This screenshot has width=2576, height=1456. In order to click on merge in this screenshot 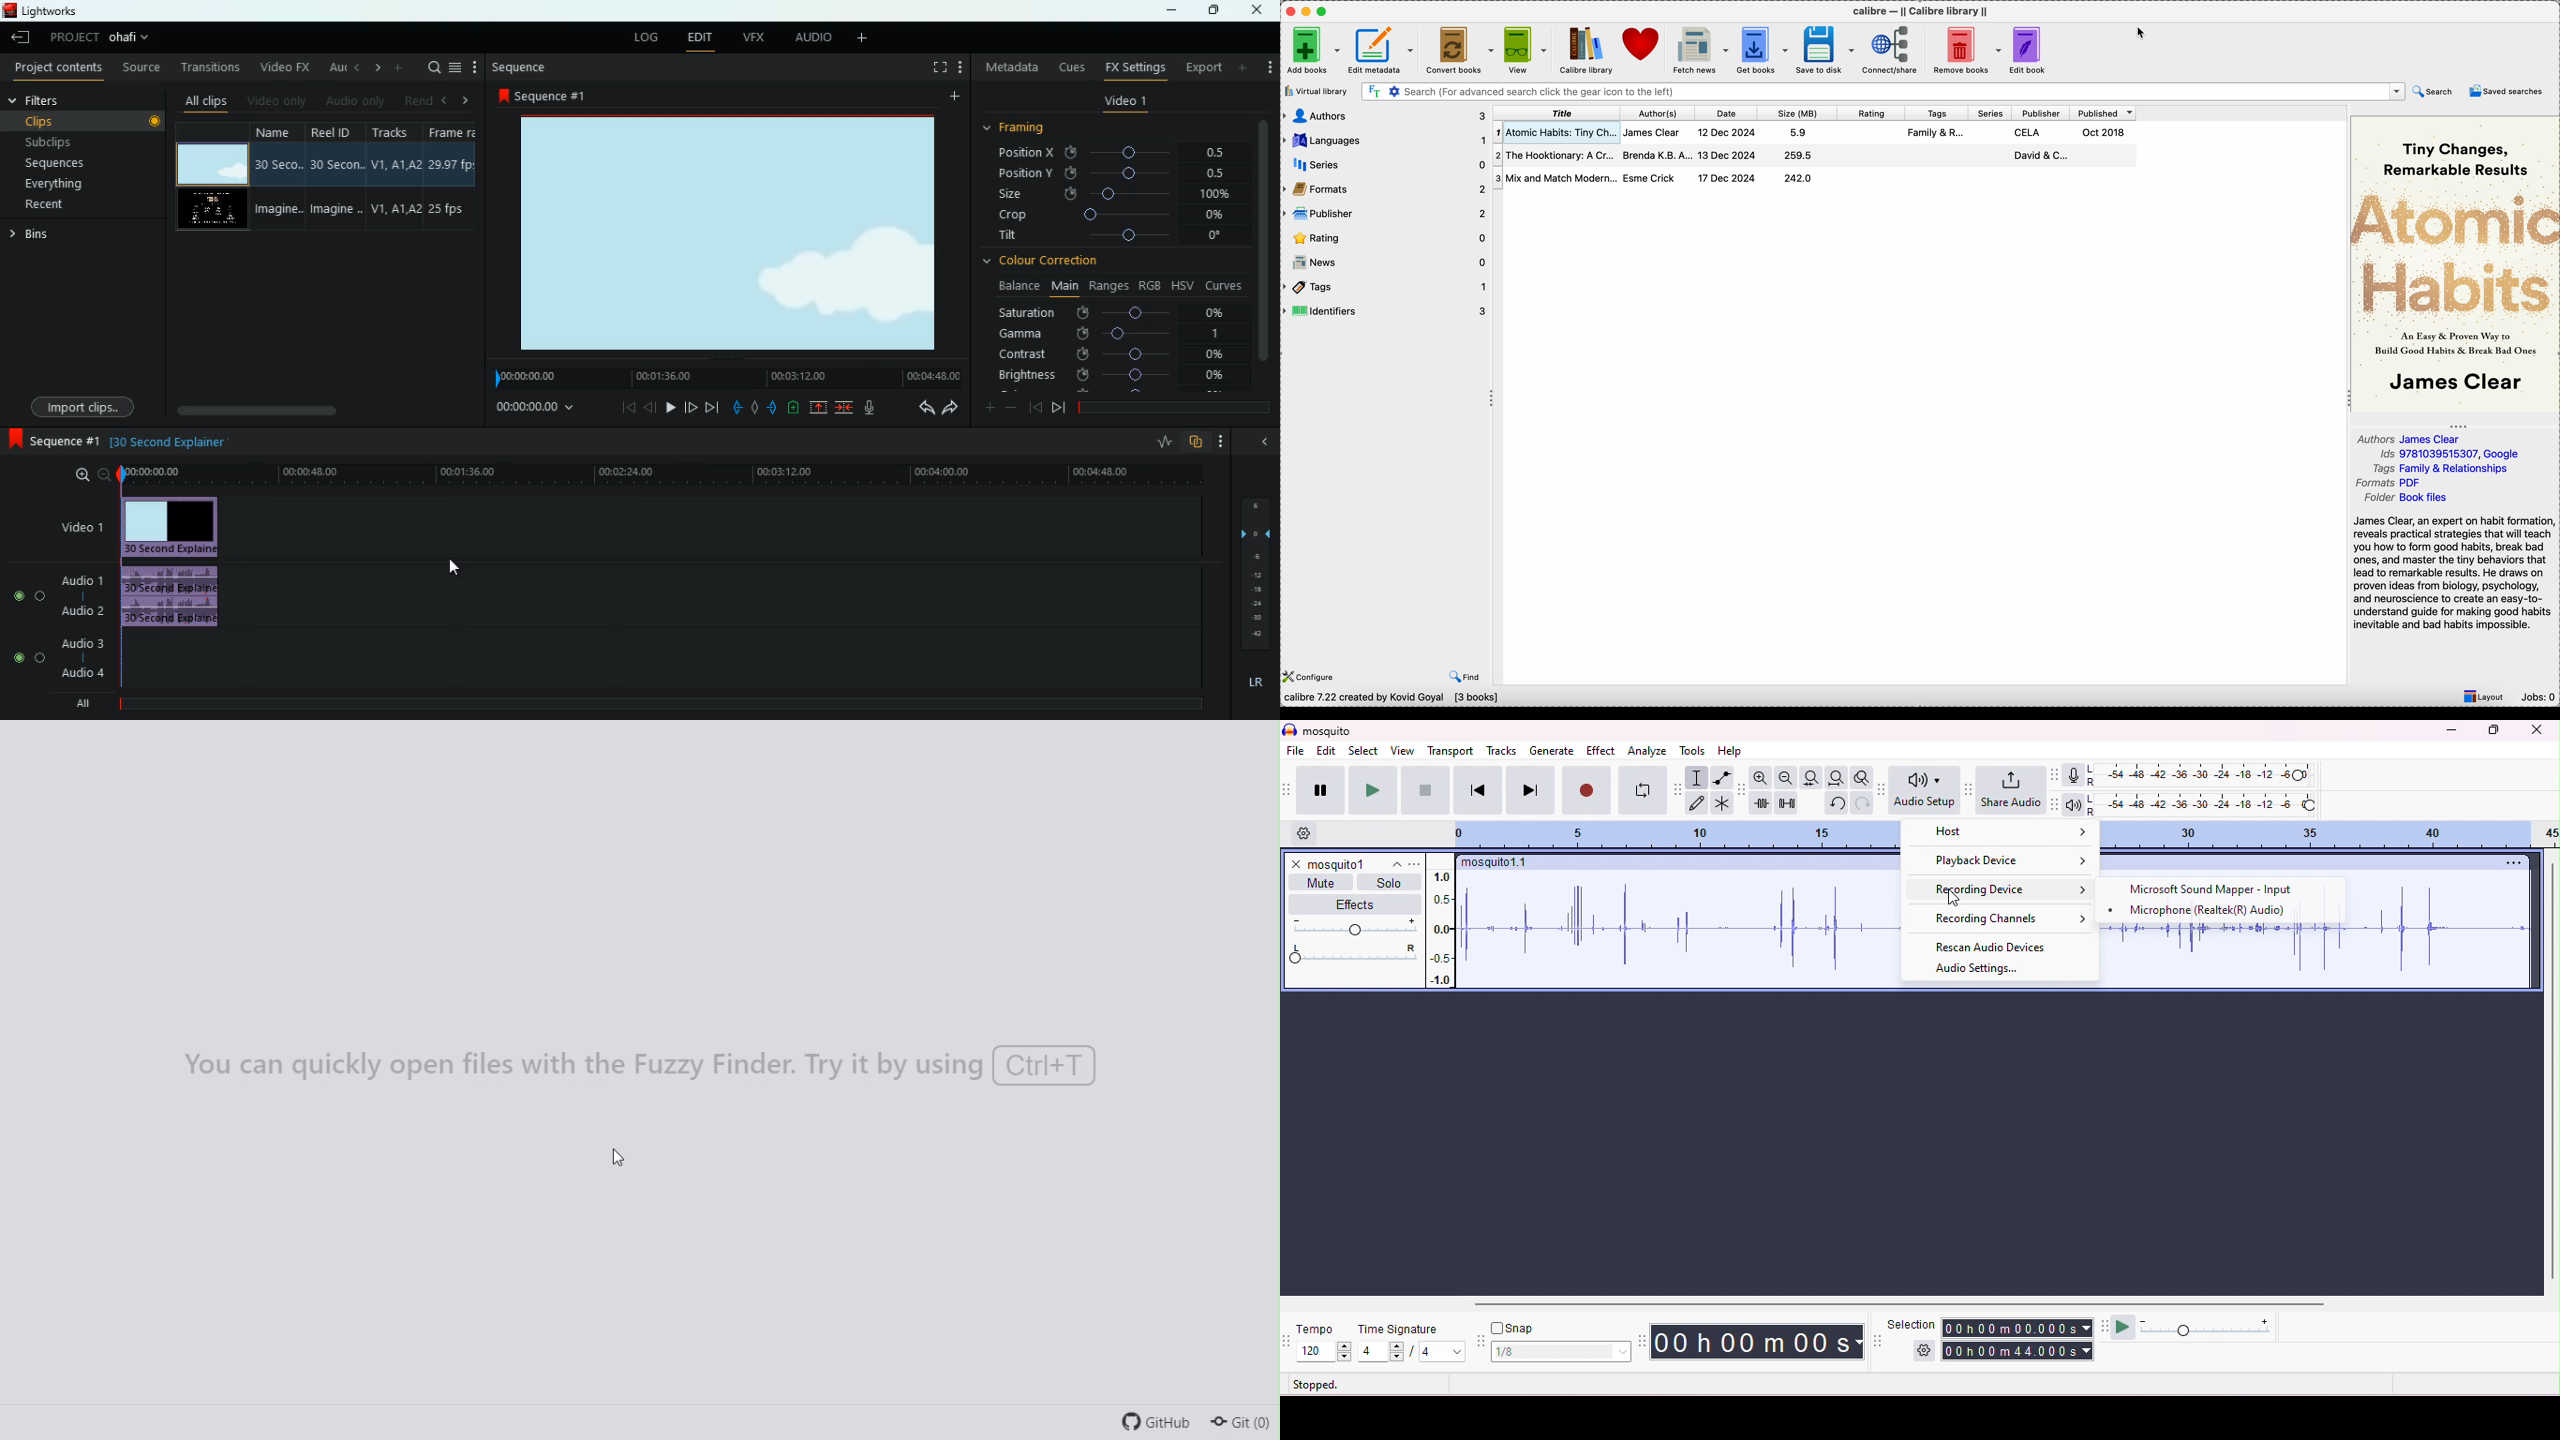, I will do `click(845, 408)`.